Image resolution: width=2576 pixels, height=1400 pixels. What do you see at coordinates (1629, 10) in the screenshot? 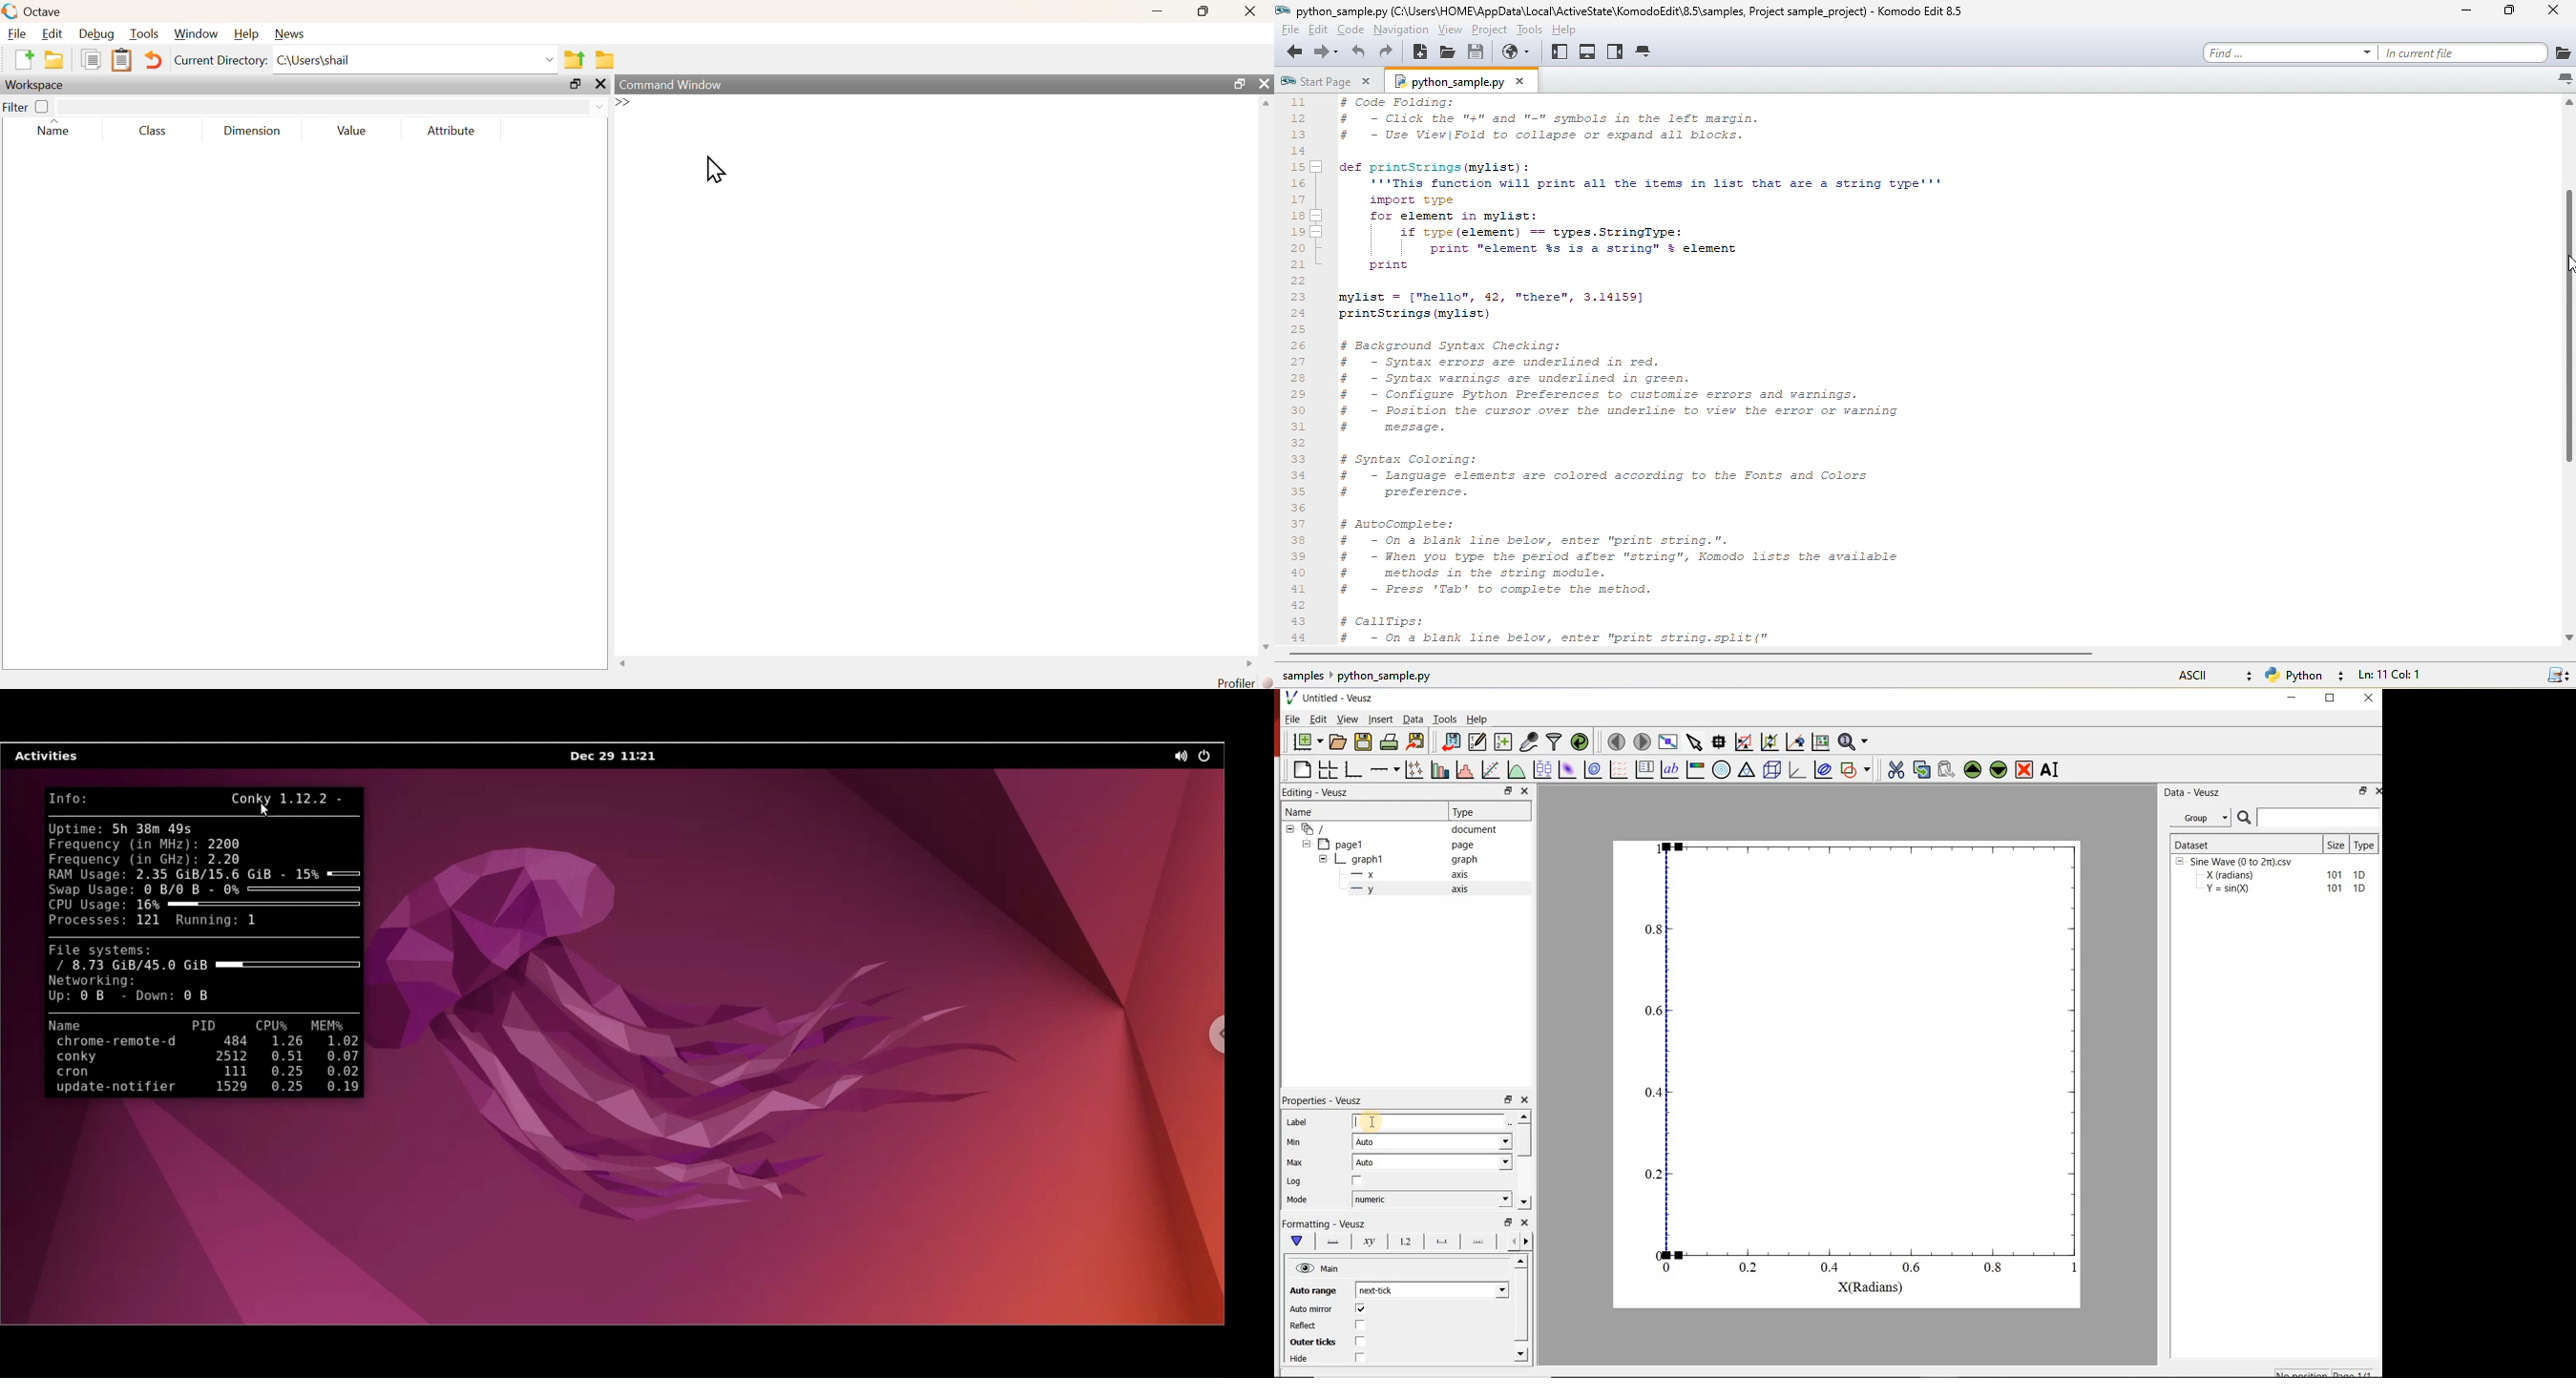
I see `file path` at bounding box center [1629, 10].